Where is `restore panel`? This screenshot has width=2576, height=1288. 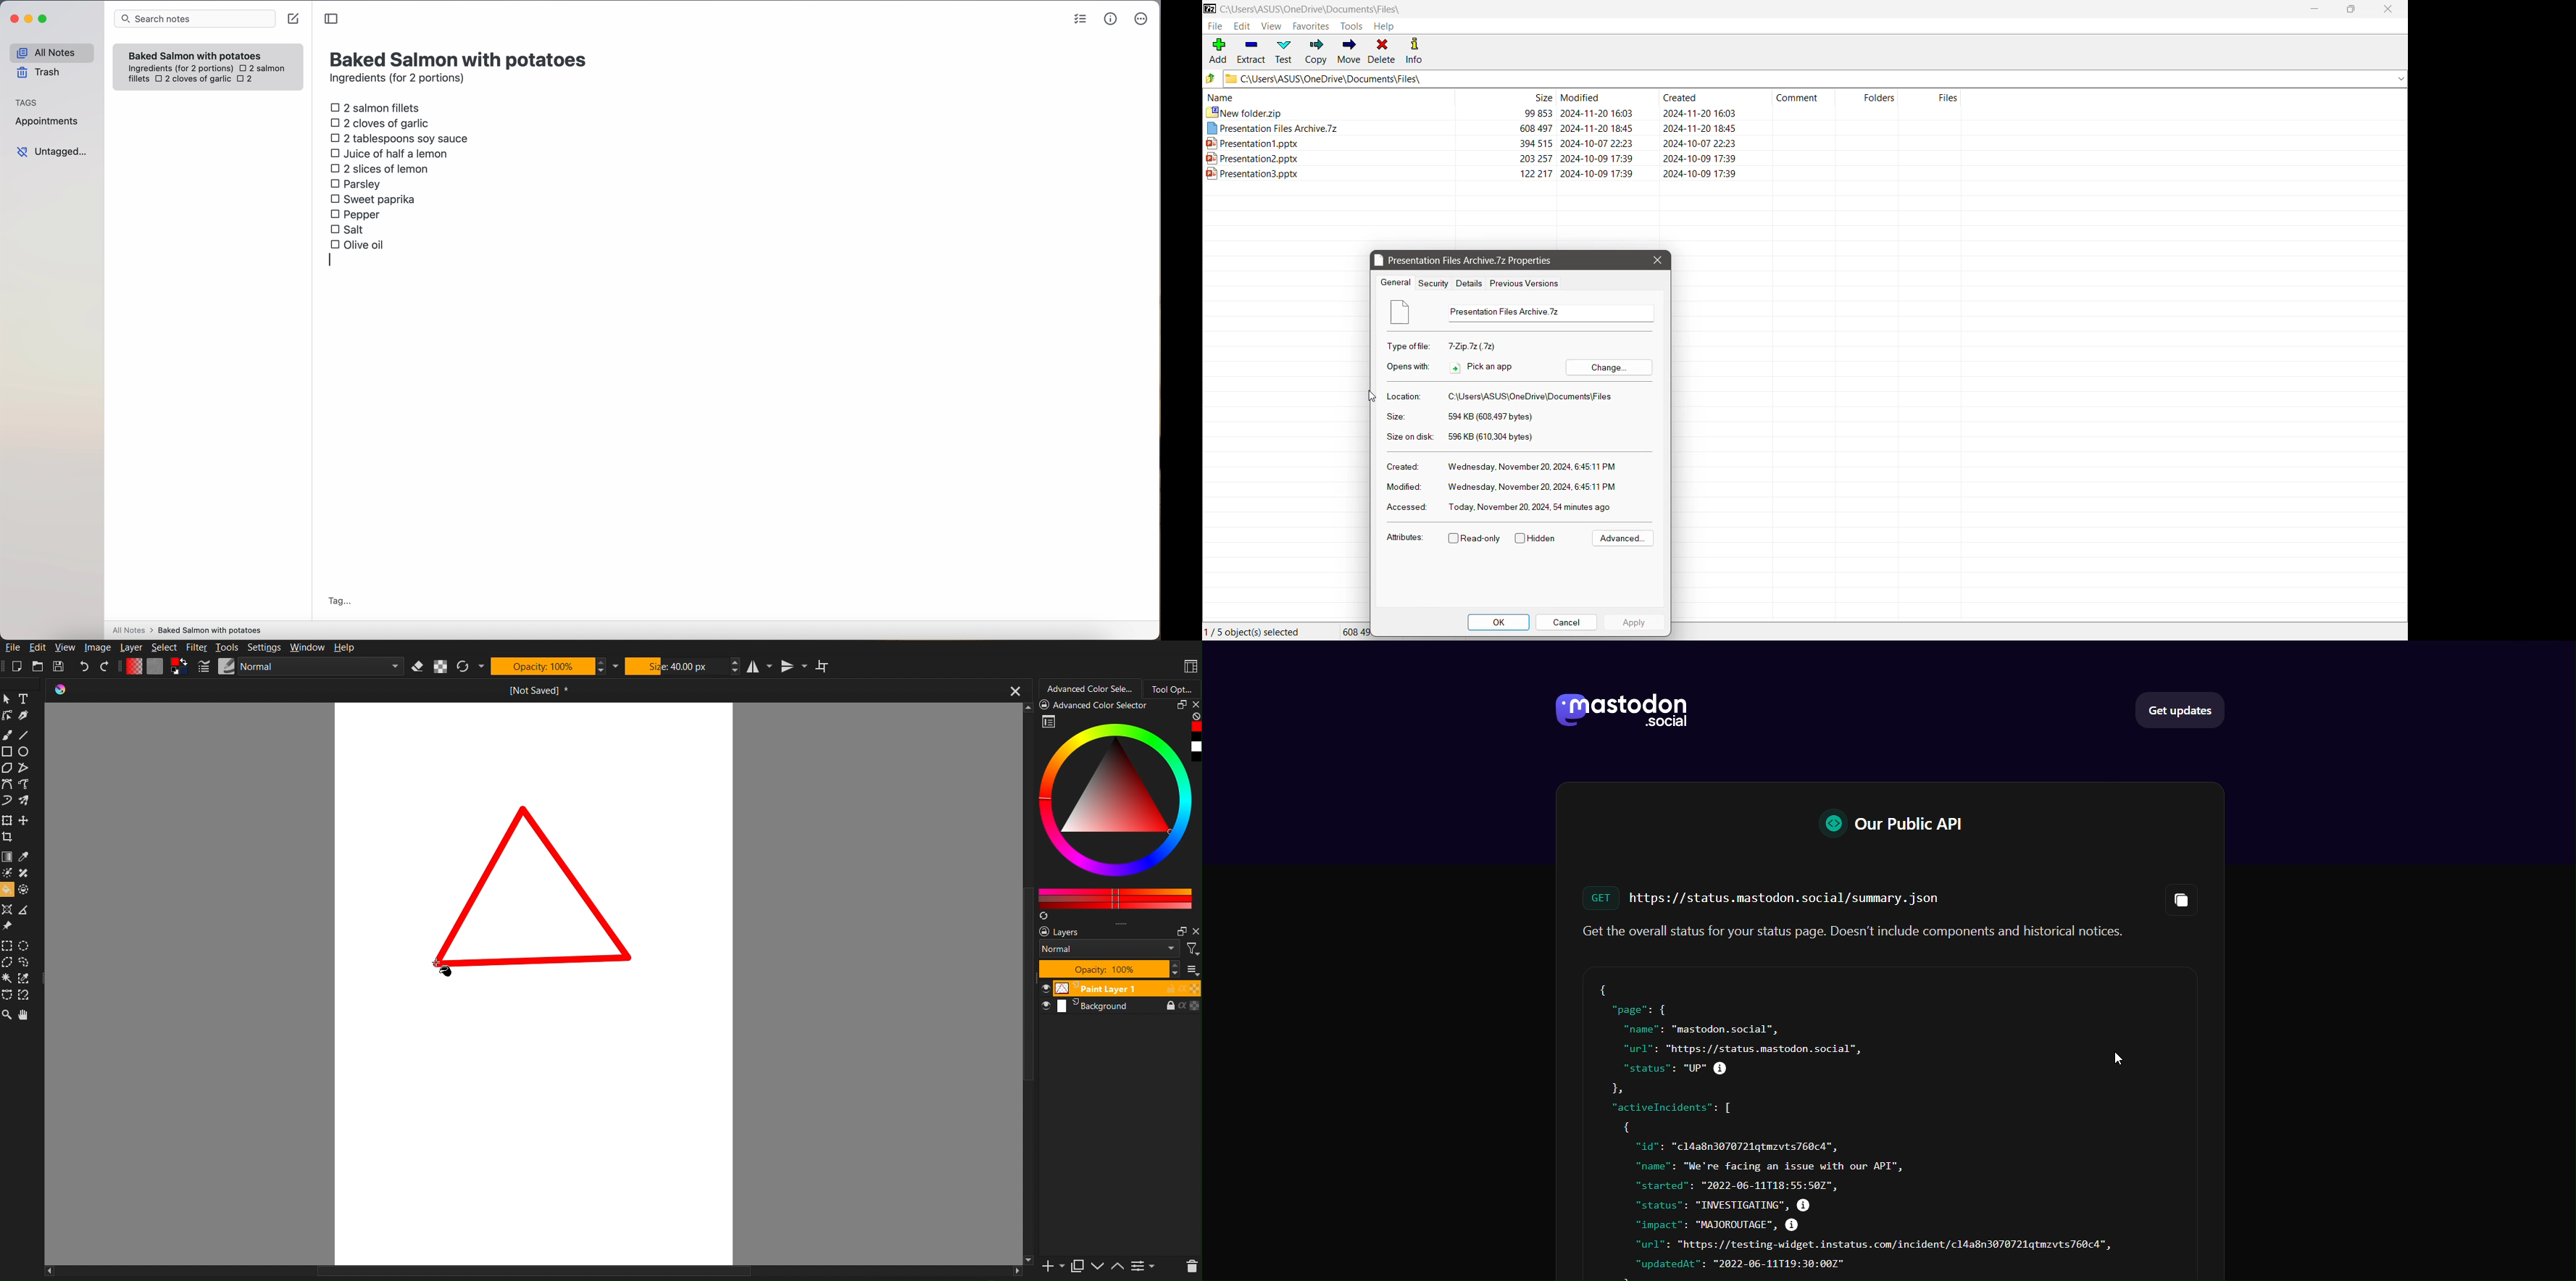
restore panel is located at coordinates (1180, 931).